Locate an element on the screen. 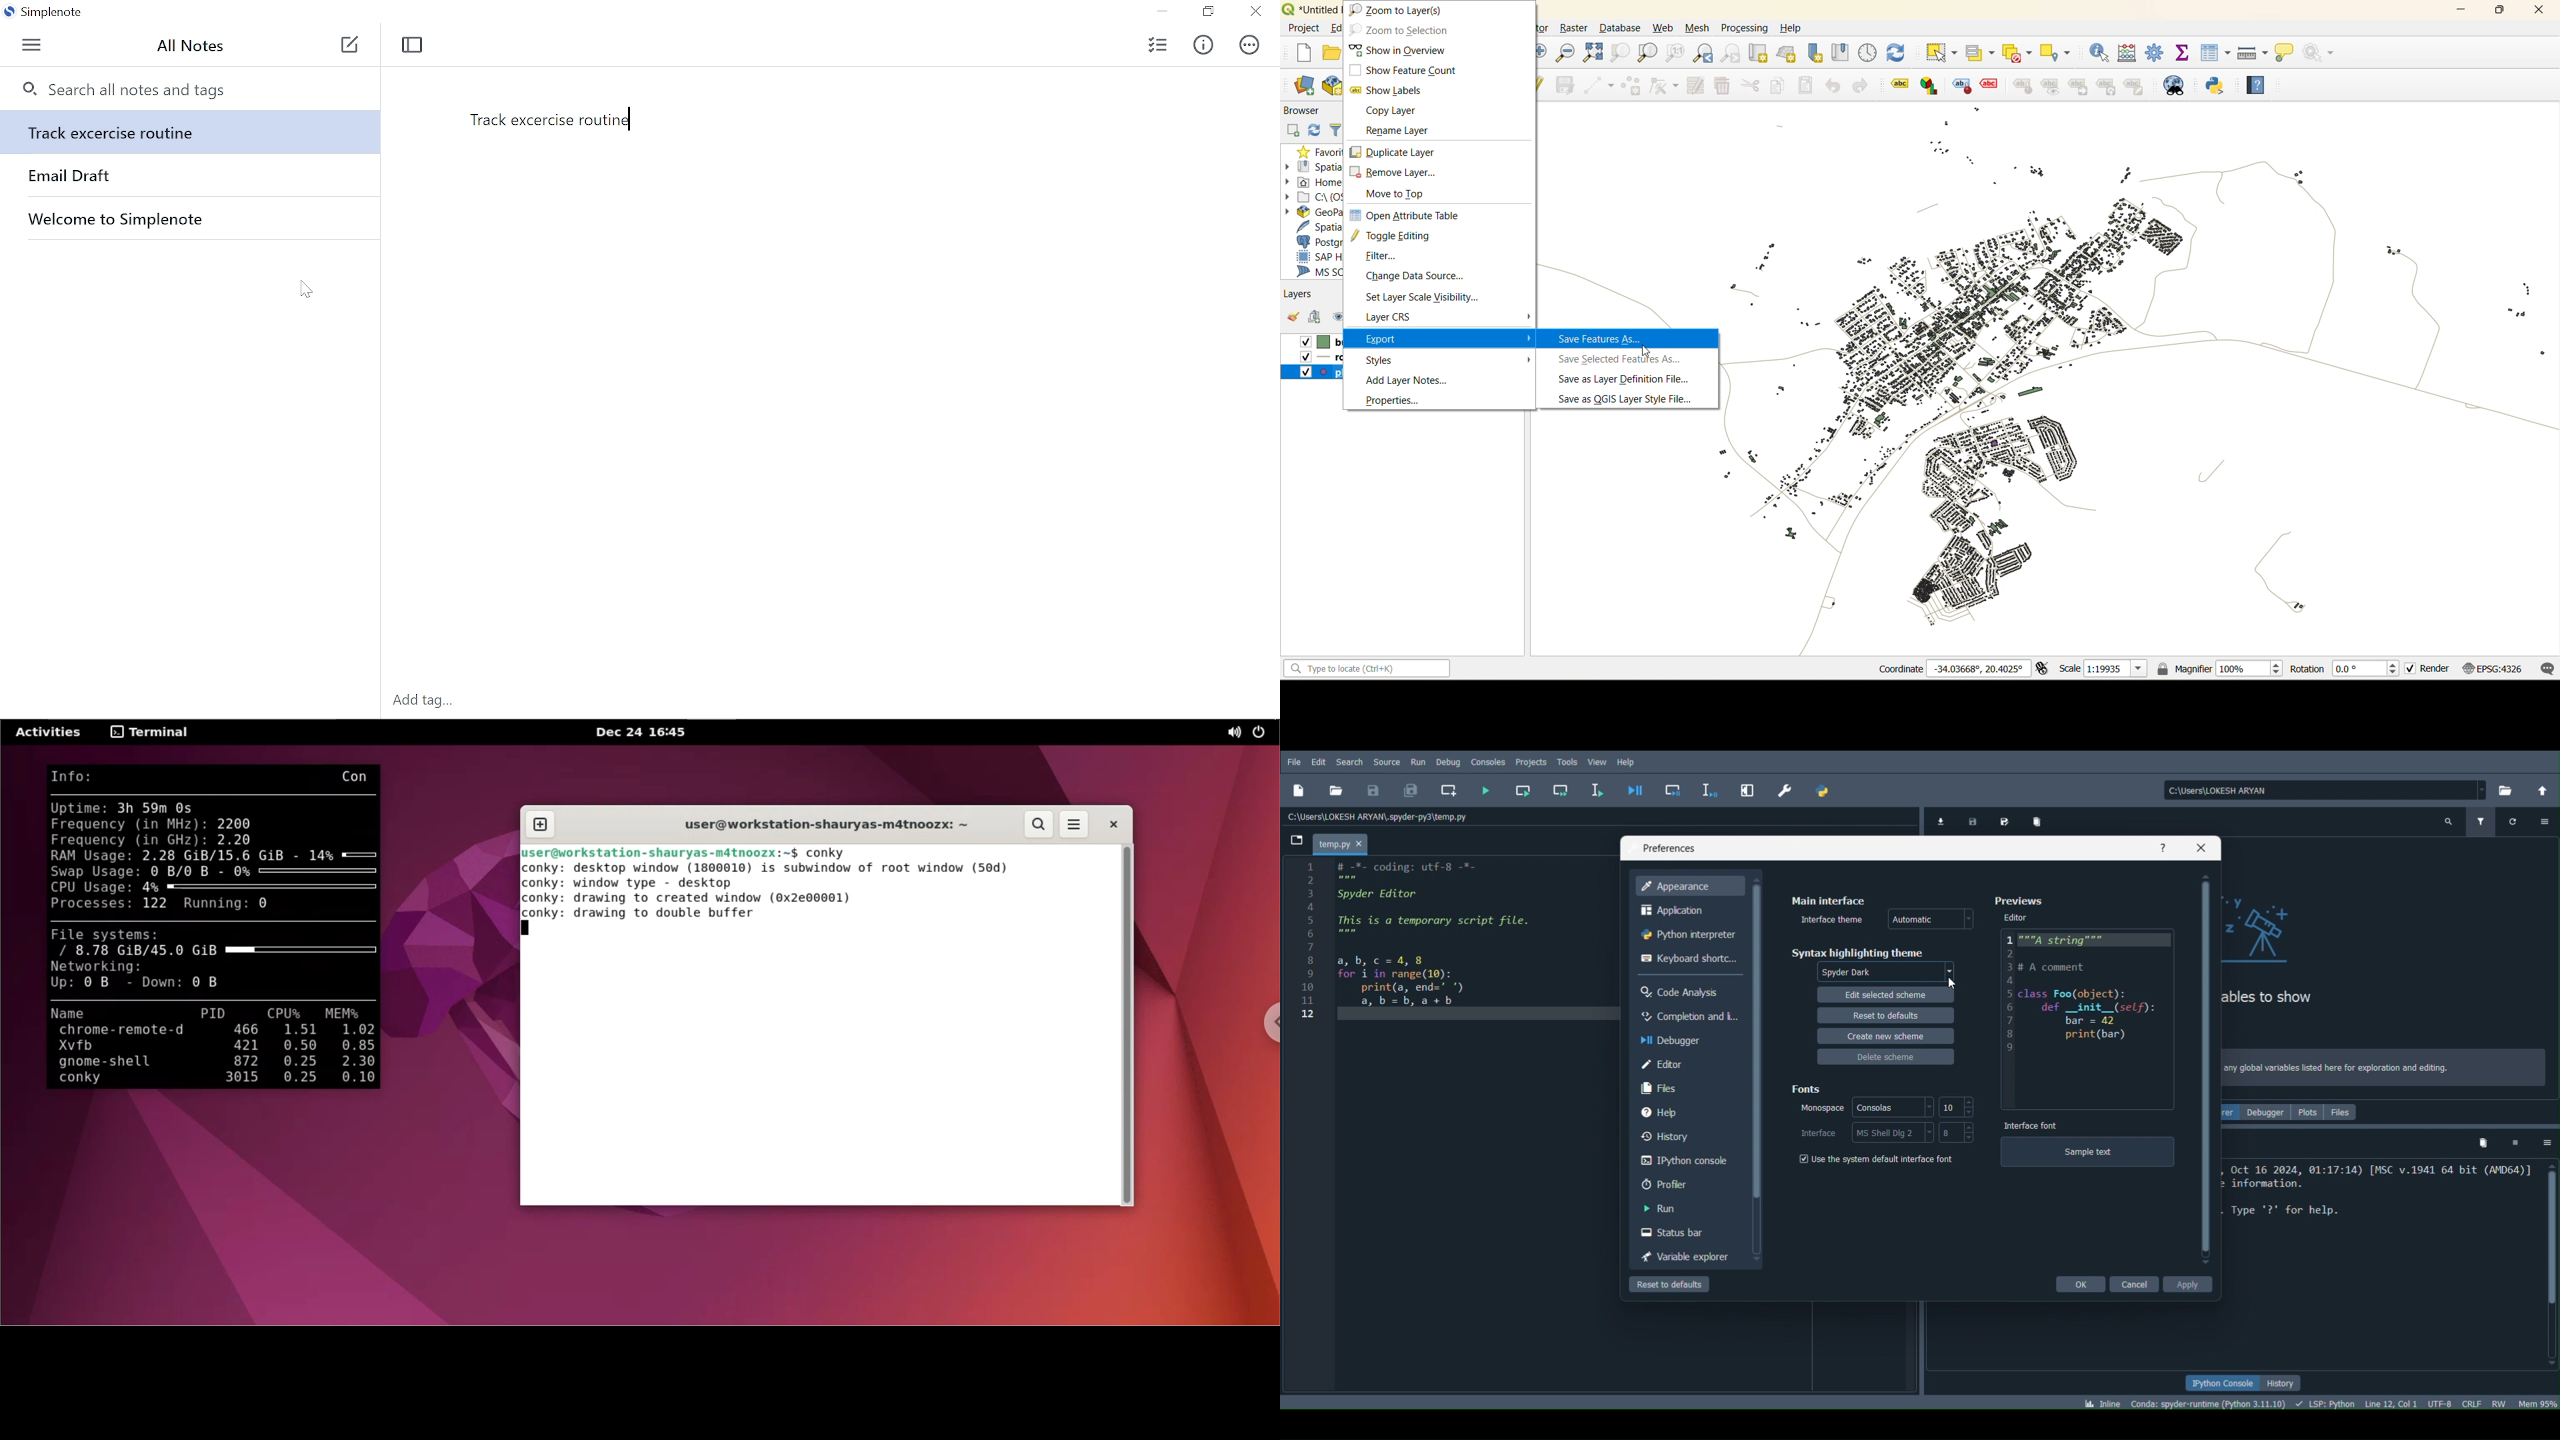 Image resolution: width=2576 pixels, height=1456 pixels. save qgis layer style file is located at coordinates (1629, 399).